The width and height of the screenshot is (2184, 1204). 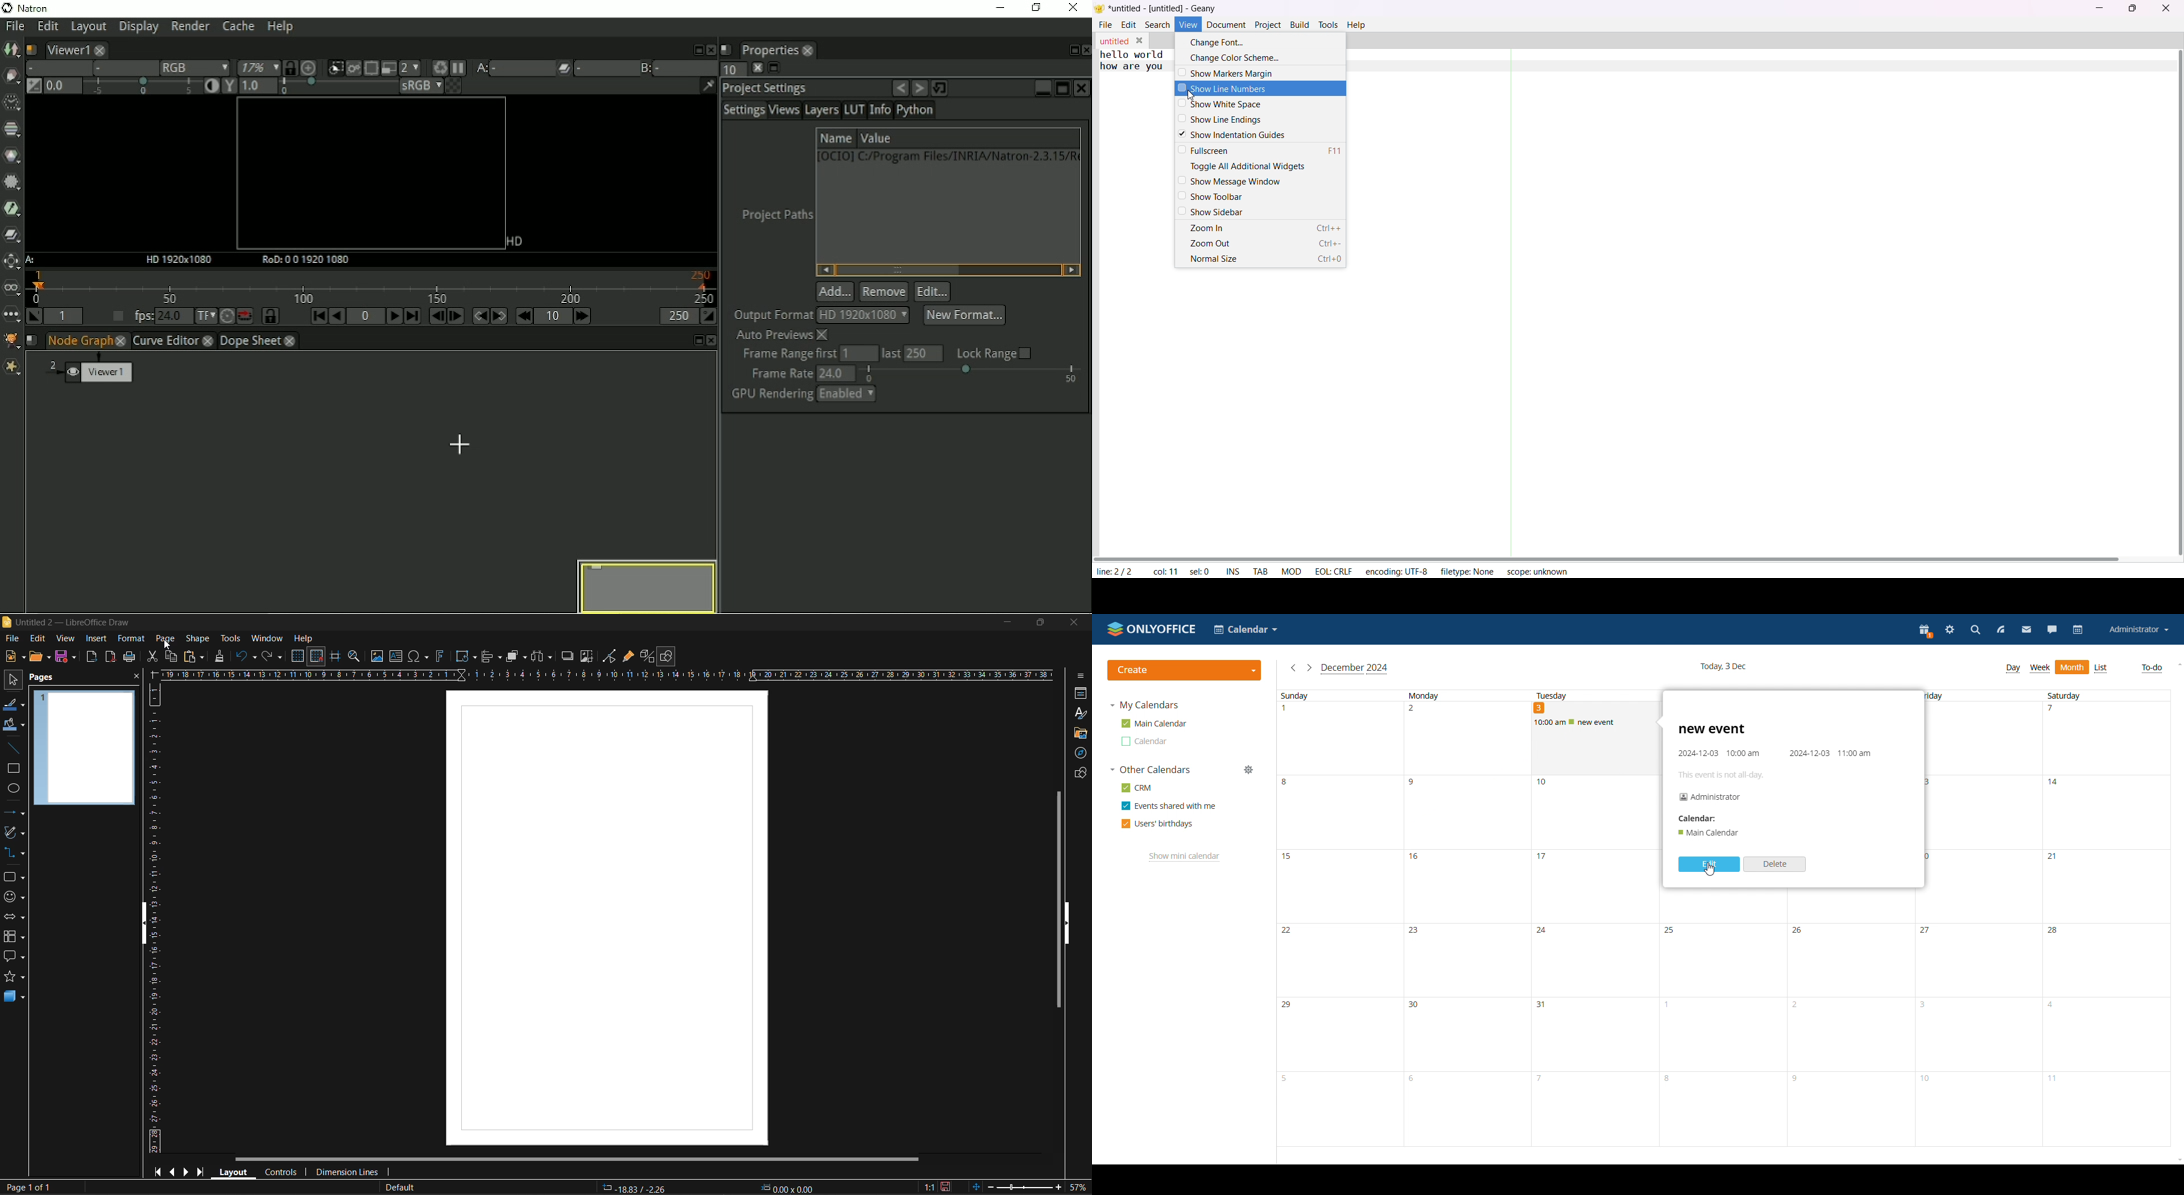 What do you see at coordinates (193, 657) in the screenshot?
I see `paste` at bounding box center [193, 657].